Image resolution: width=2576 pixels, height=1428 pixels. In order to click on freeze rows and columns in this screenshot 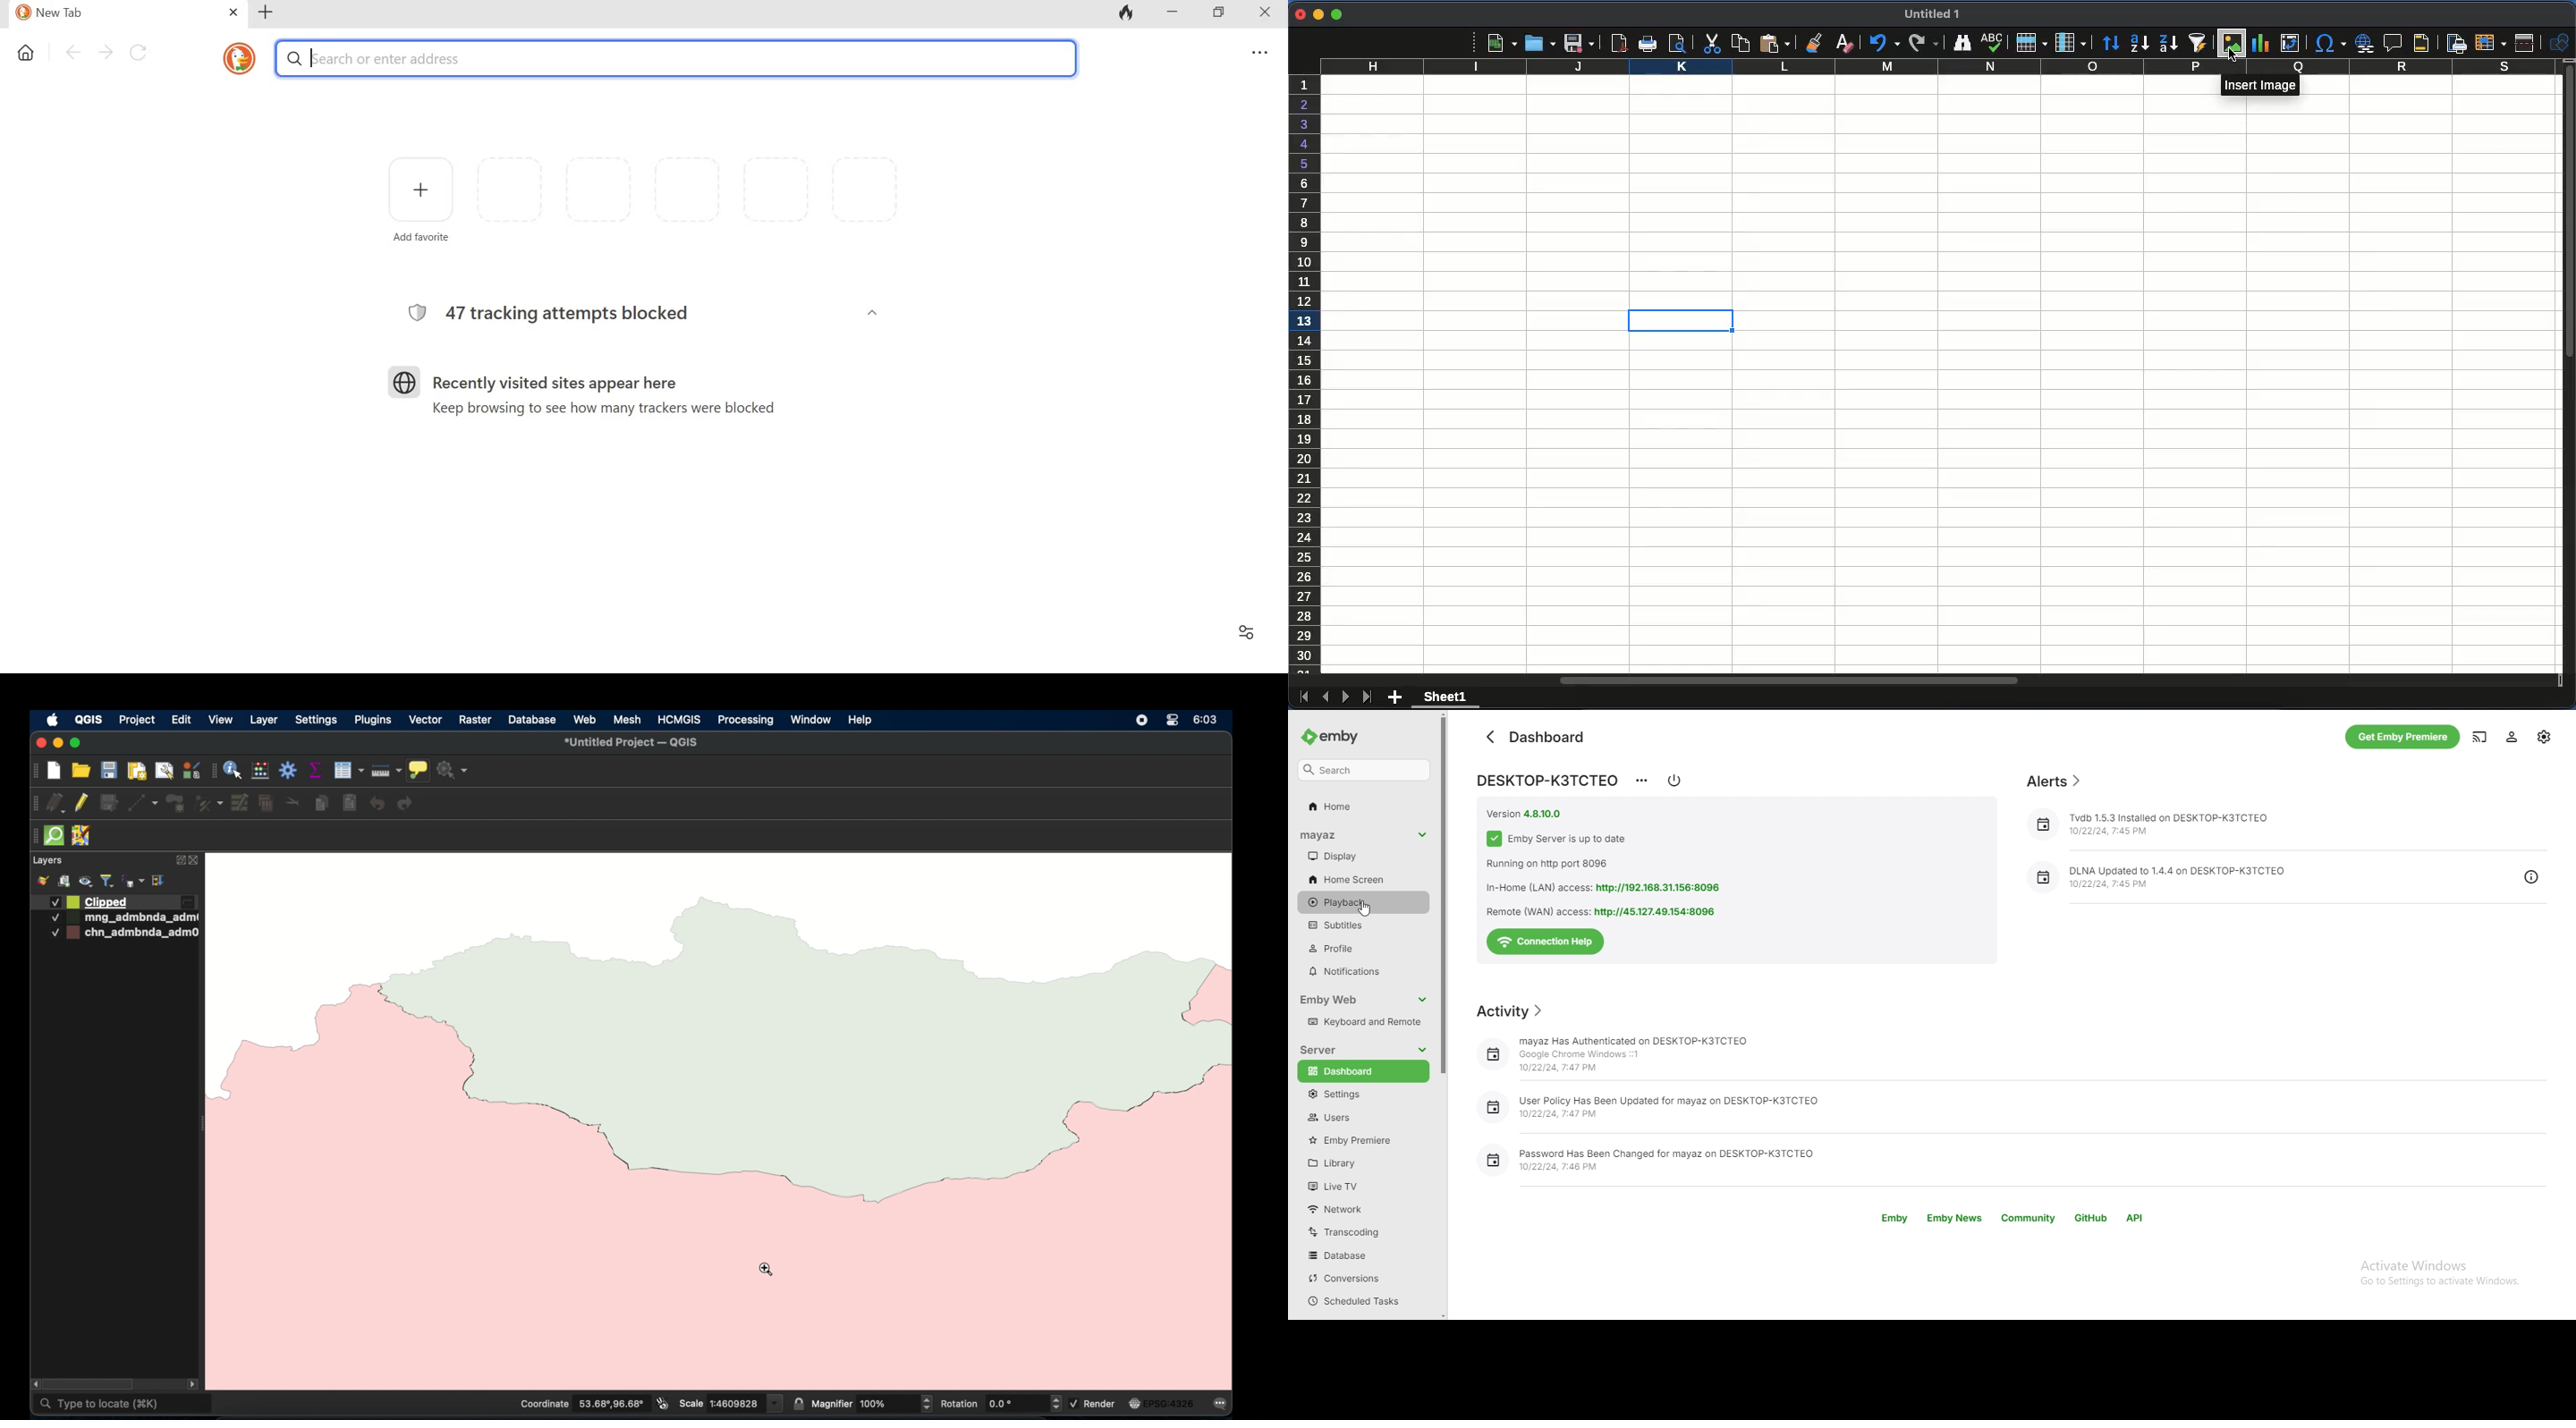, I will do `click(2492, 43)`.